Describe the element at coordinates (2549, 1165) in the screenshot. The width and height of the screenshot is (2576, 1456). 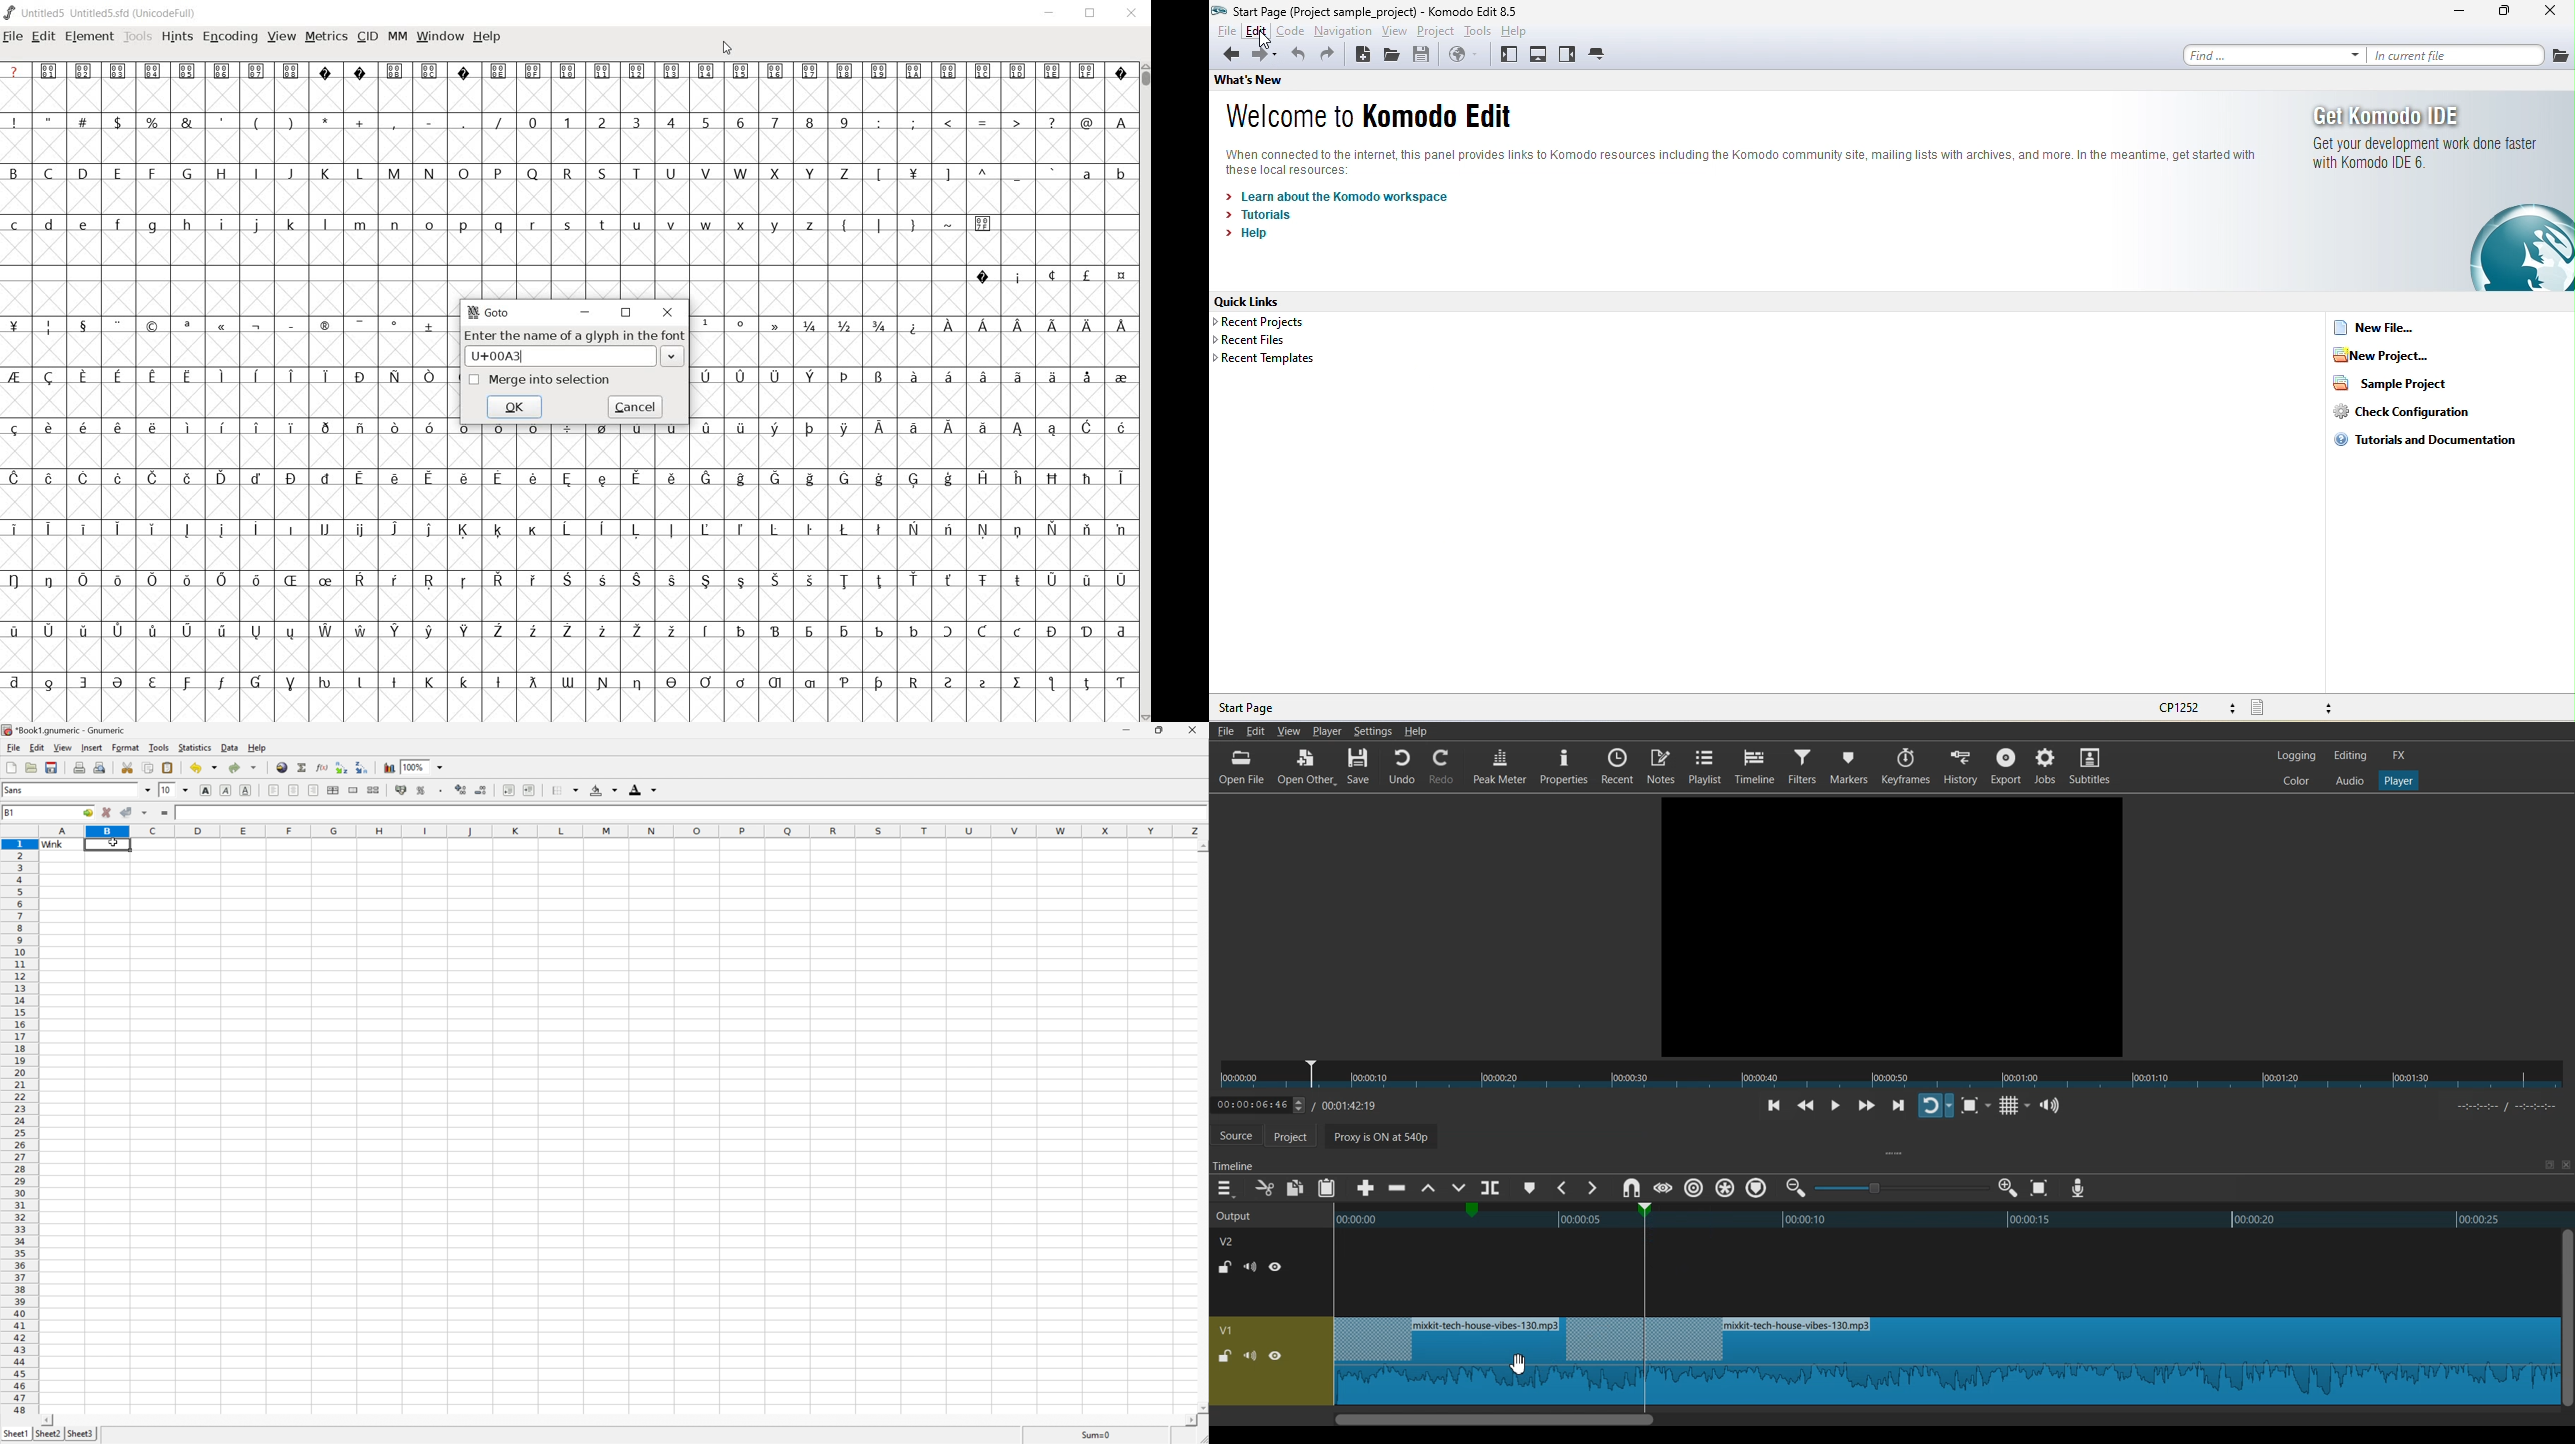
I see `Maximize` at that location.